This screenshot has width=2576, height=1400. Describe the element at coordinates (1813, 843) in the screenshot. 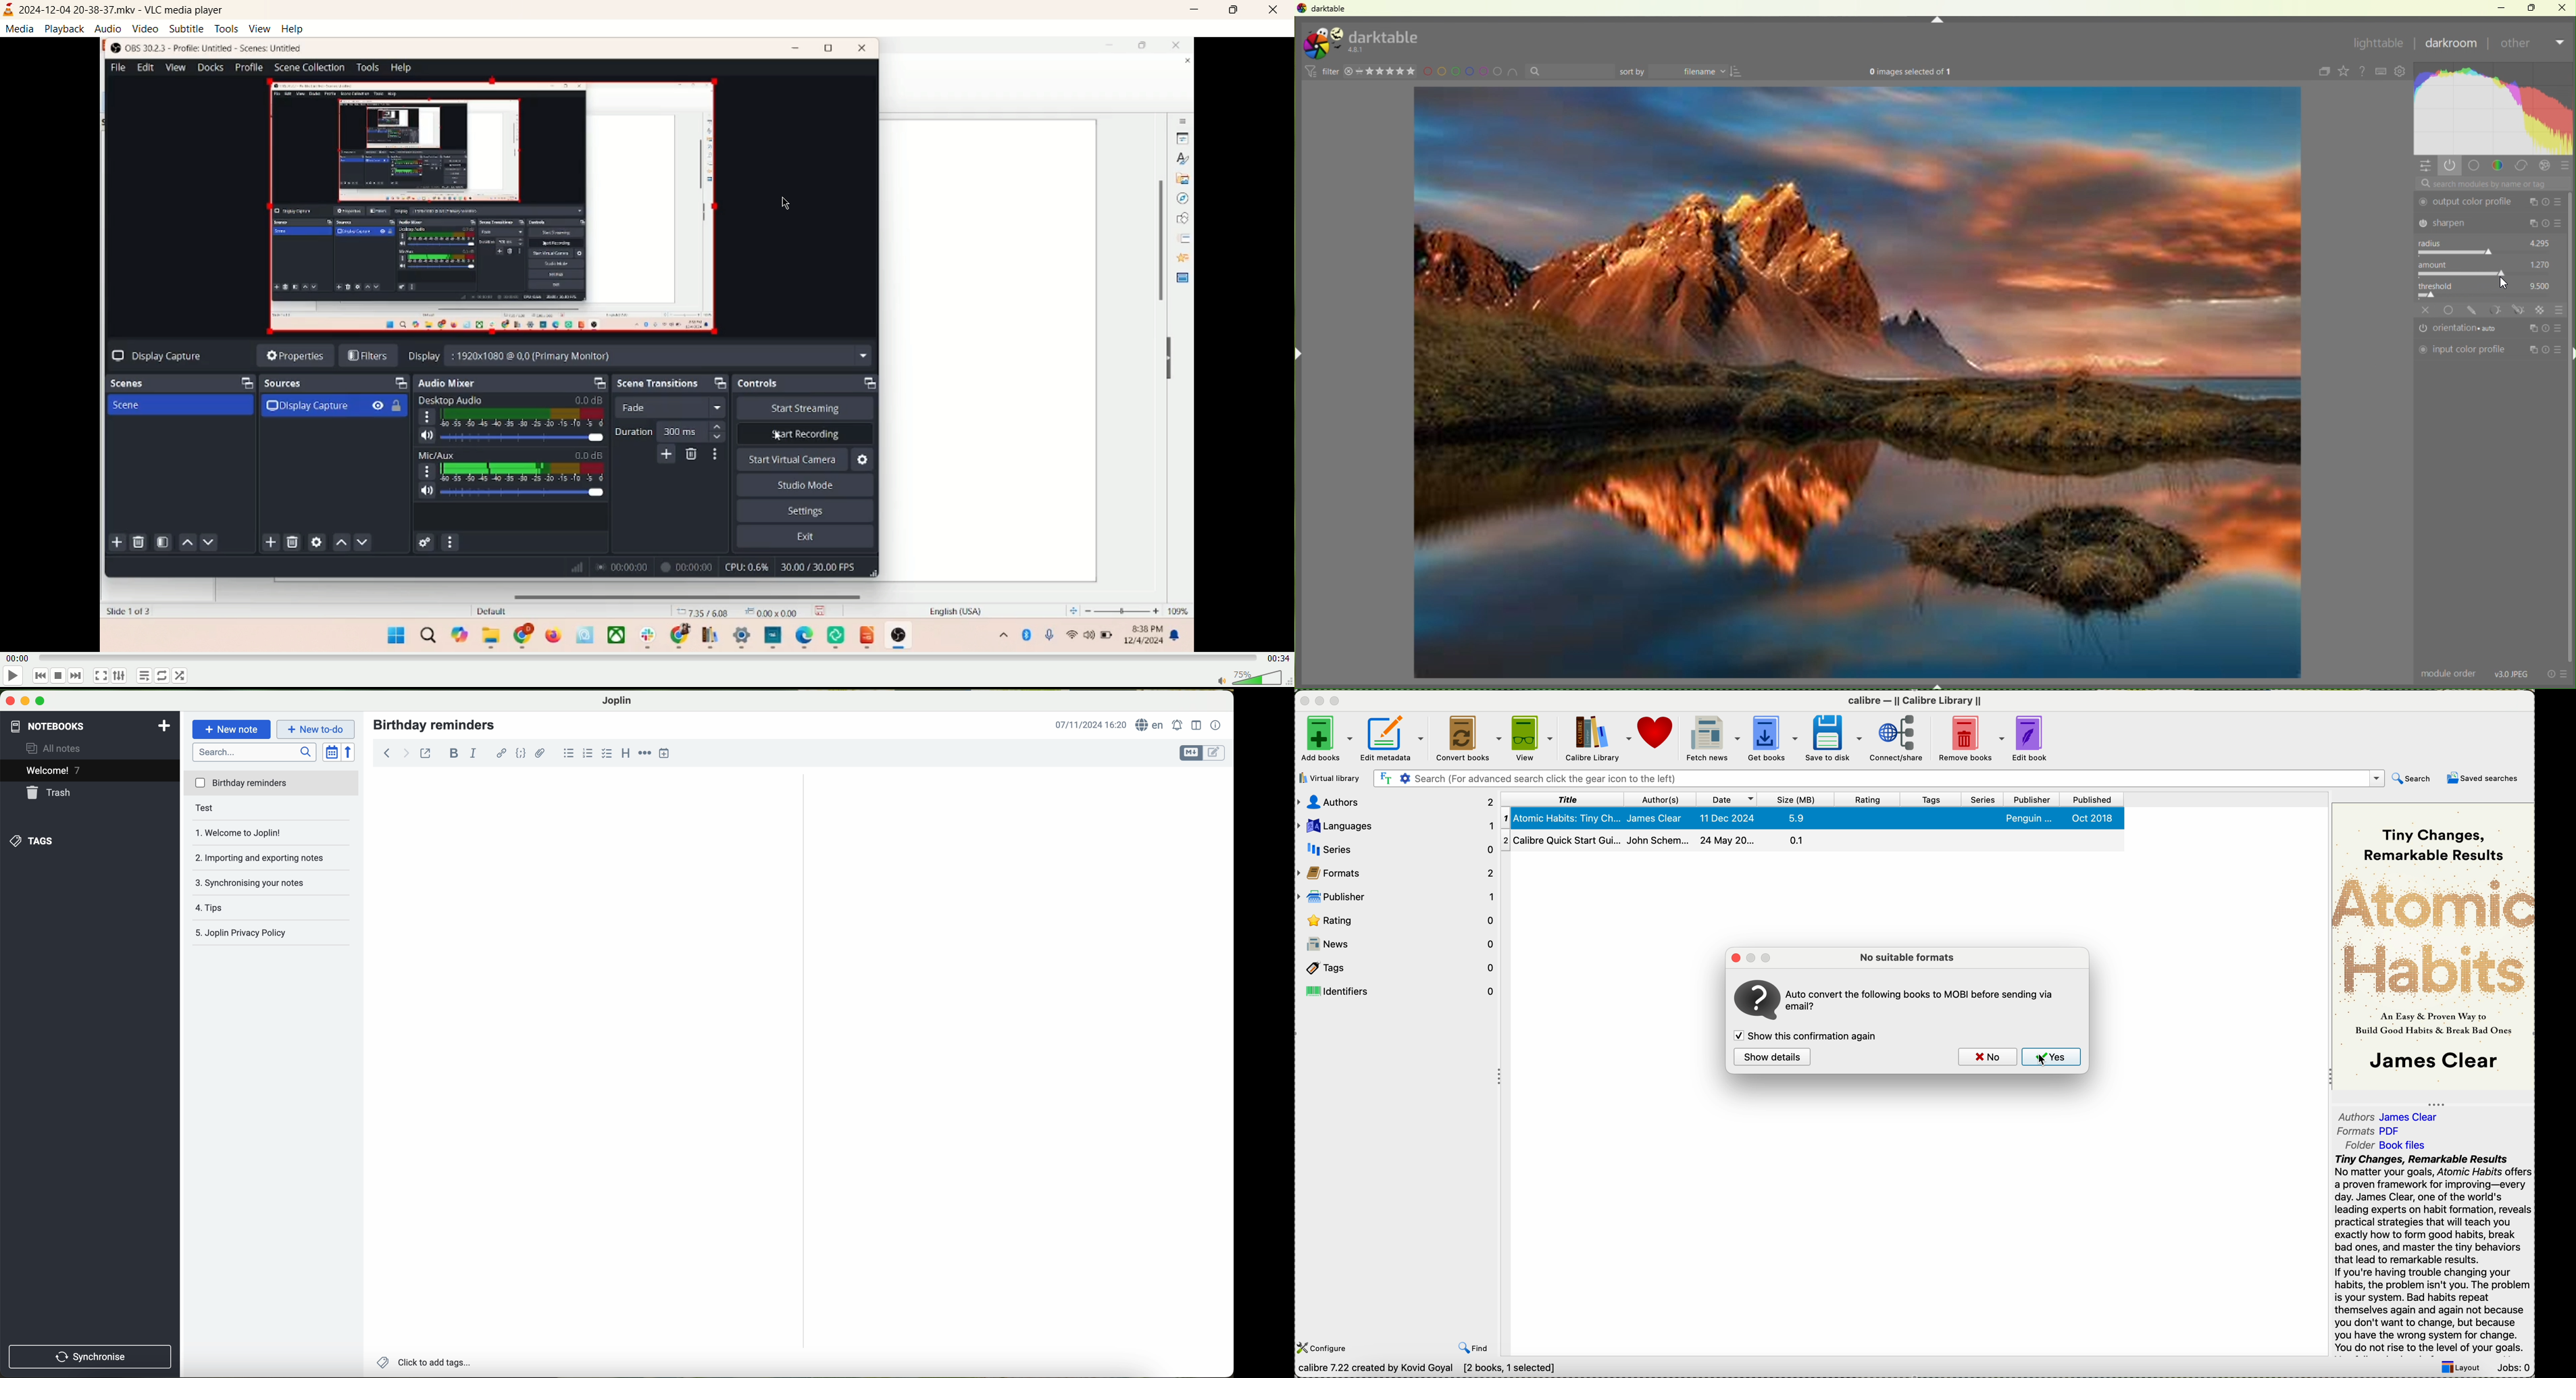

I see `second book` at that location.